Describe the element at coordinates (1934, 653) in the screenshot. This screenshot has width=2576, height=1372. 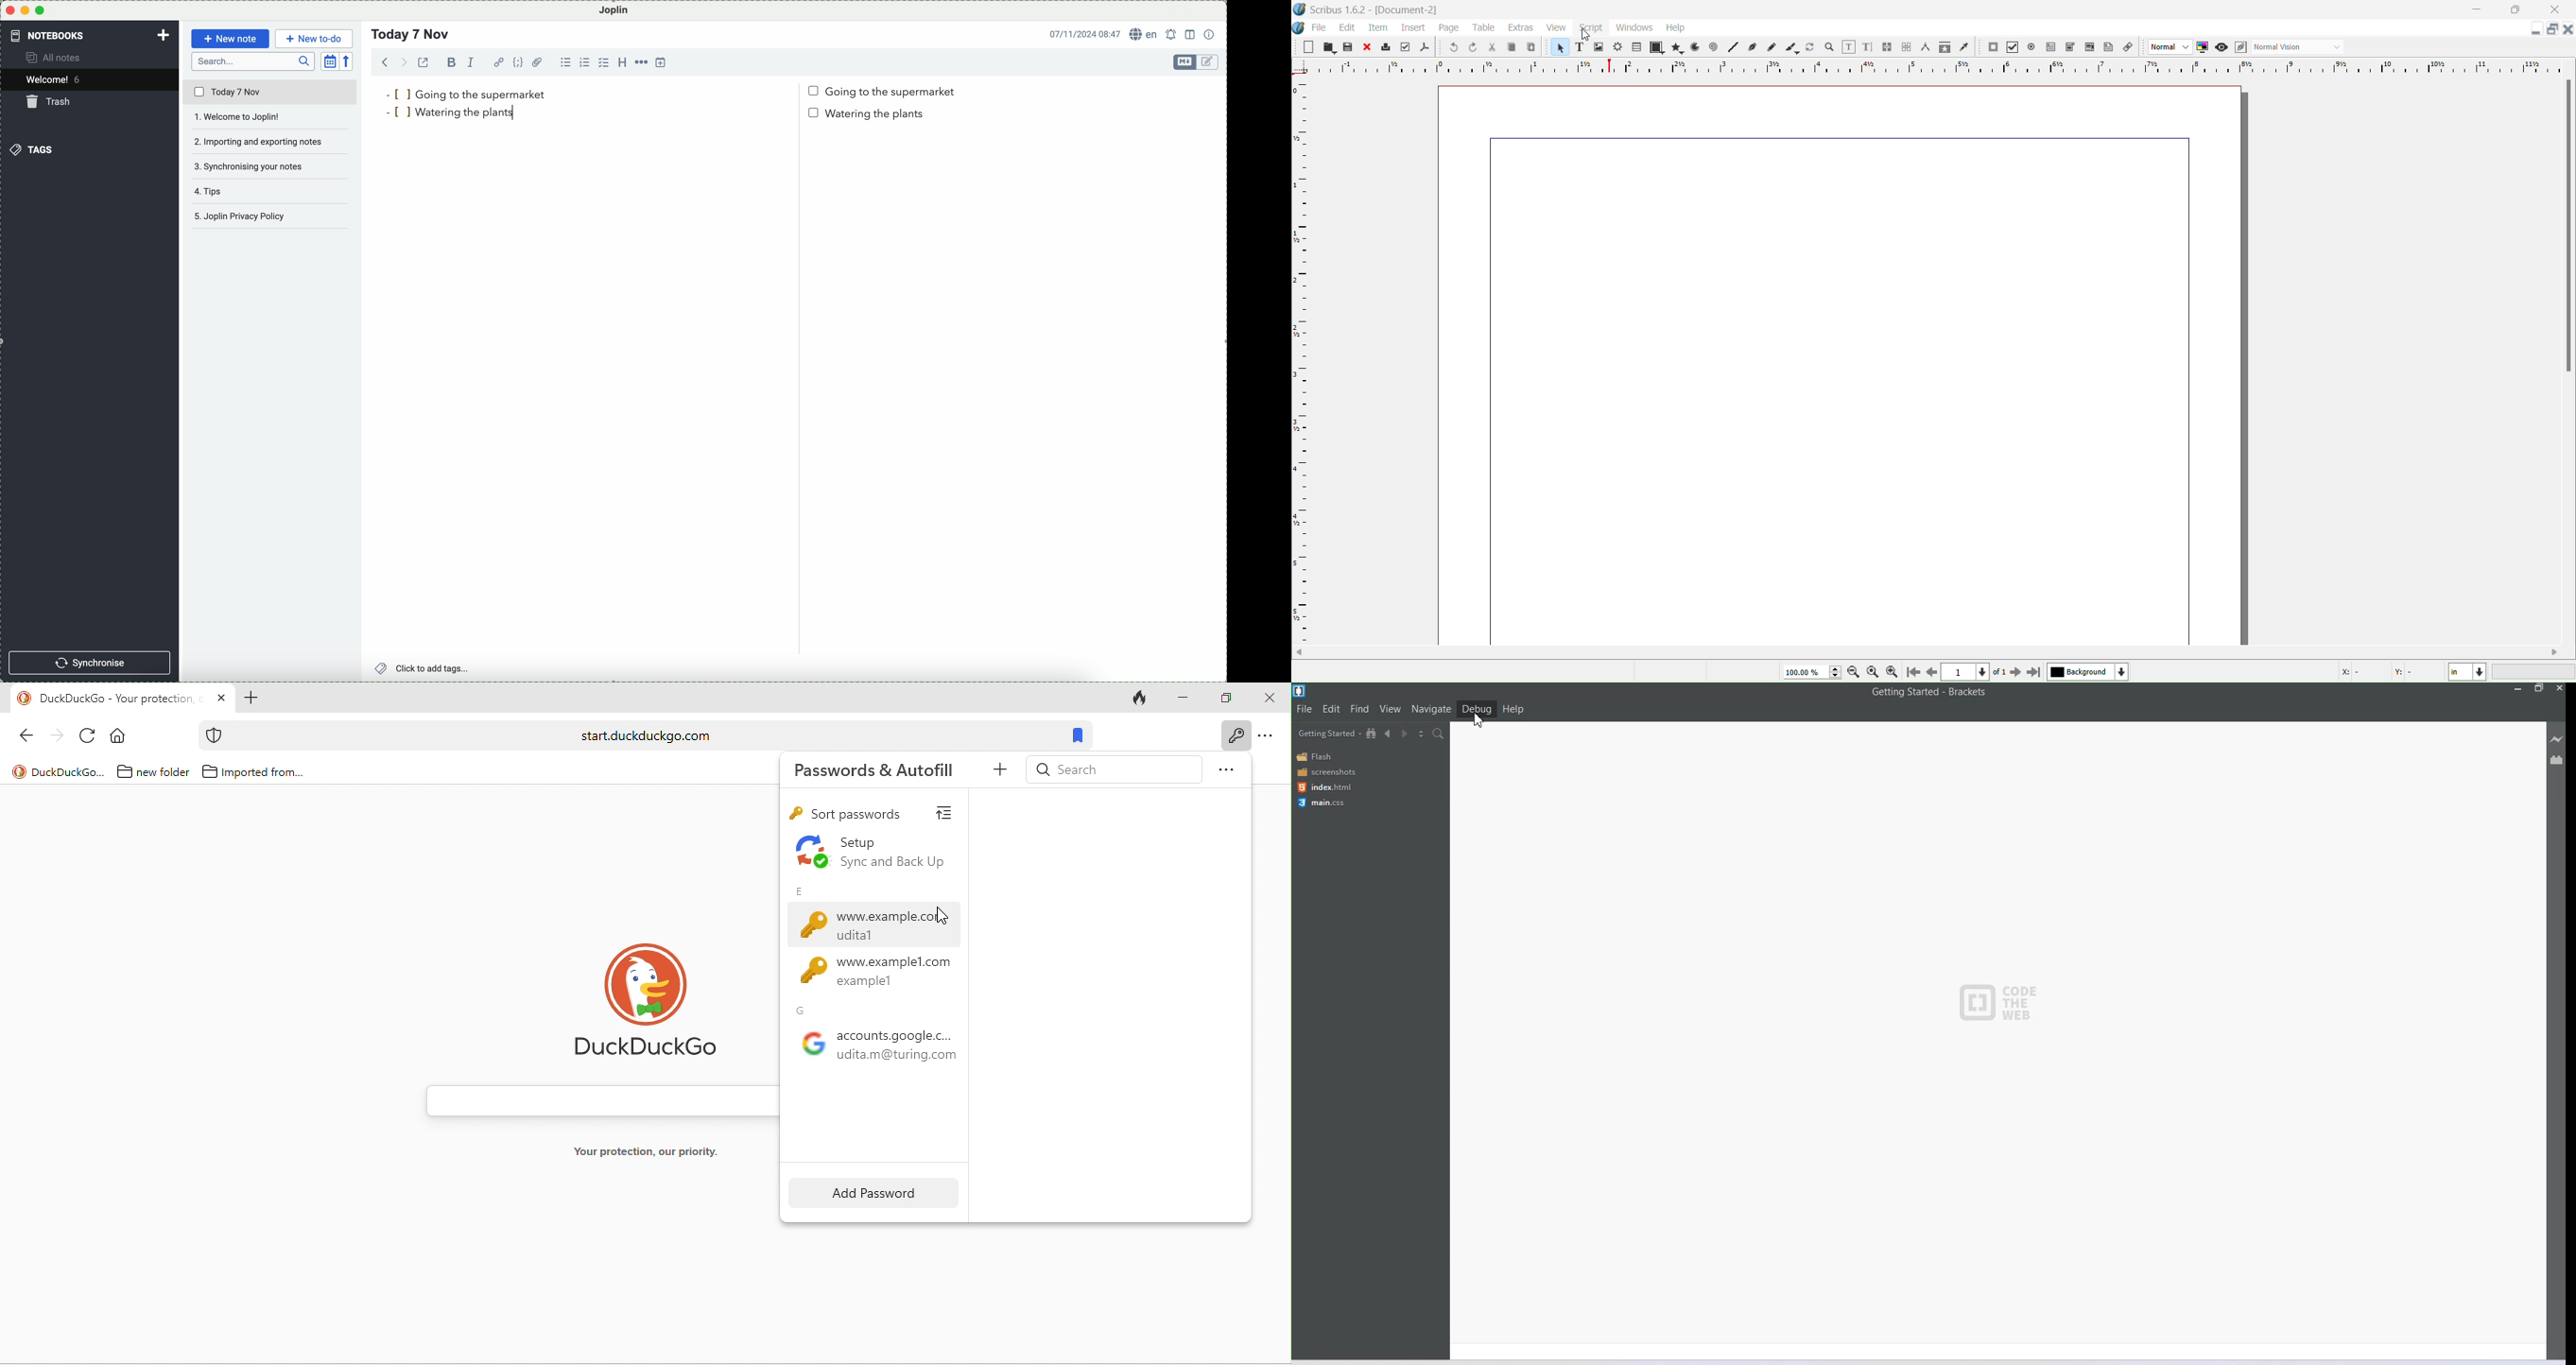
I see `Horizontal Scroll Bar` at that location.